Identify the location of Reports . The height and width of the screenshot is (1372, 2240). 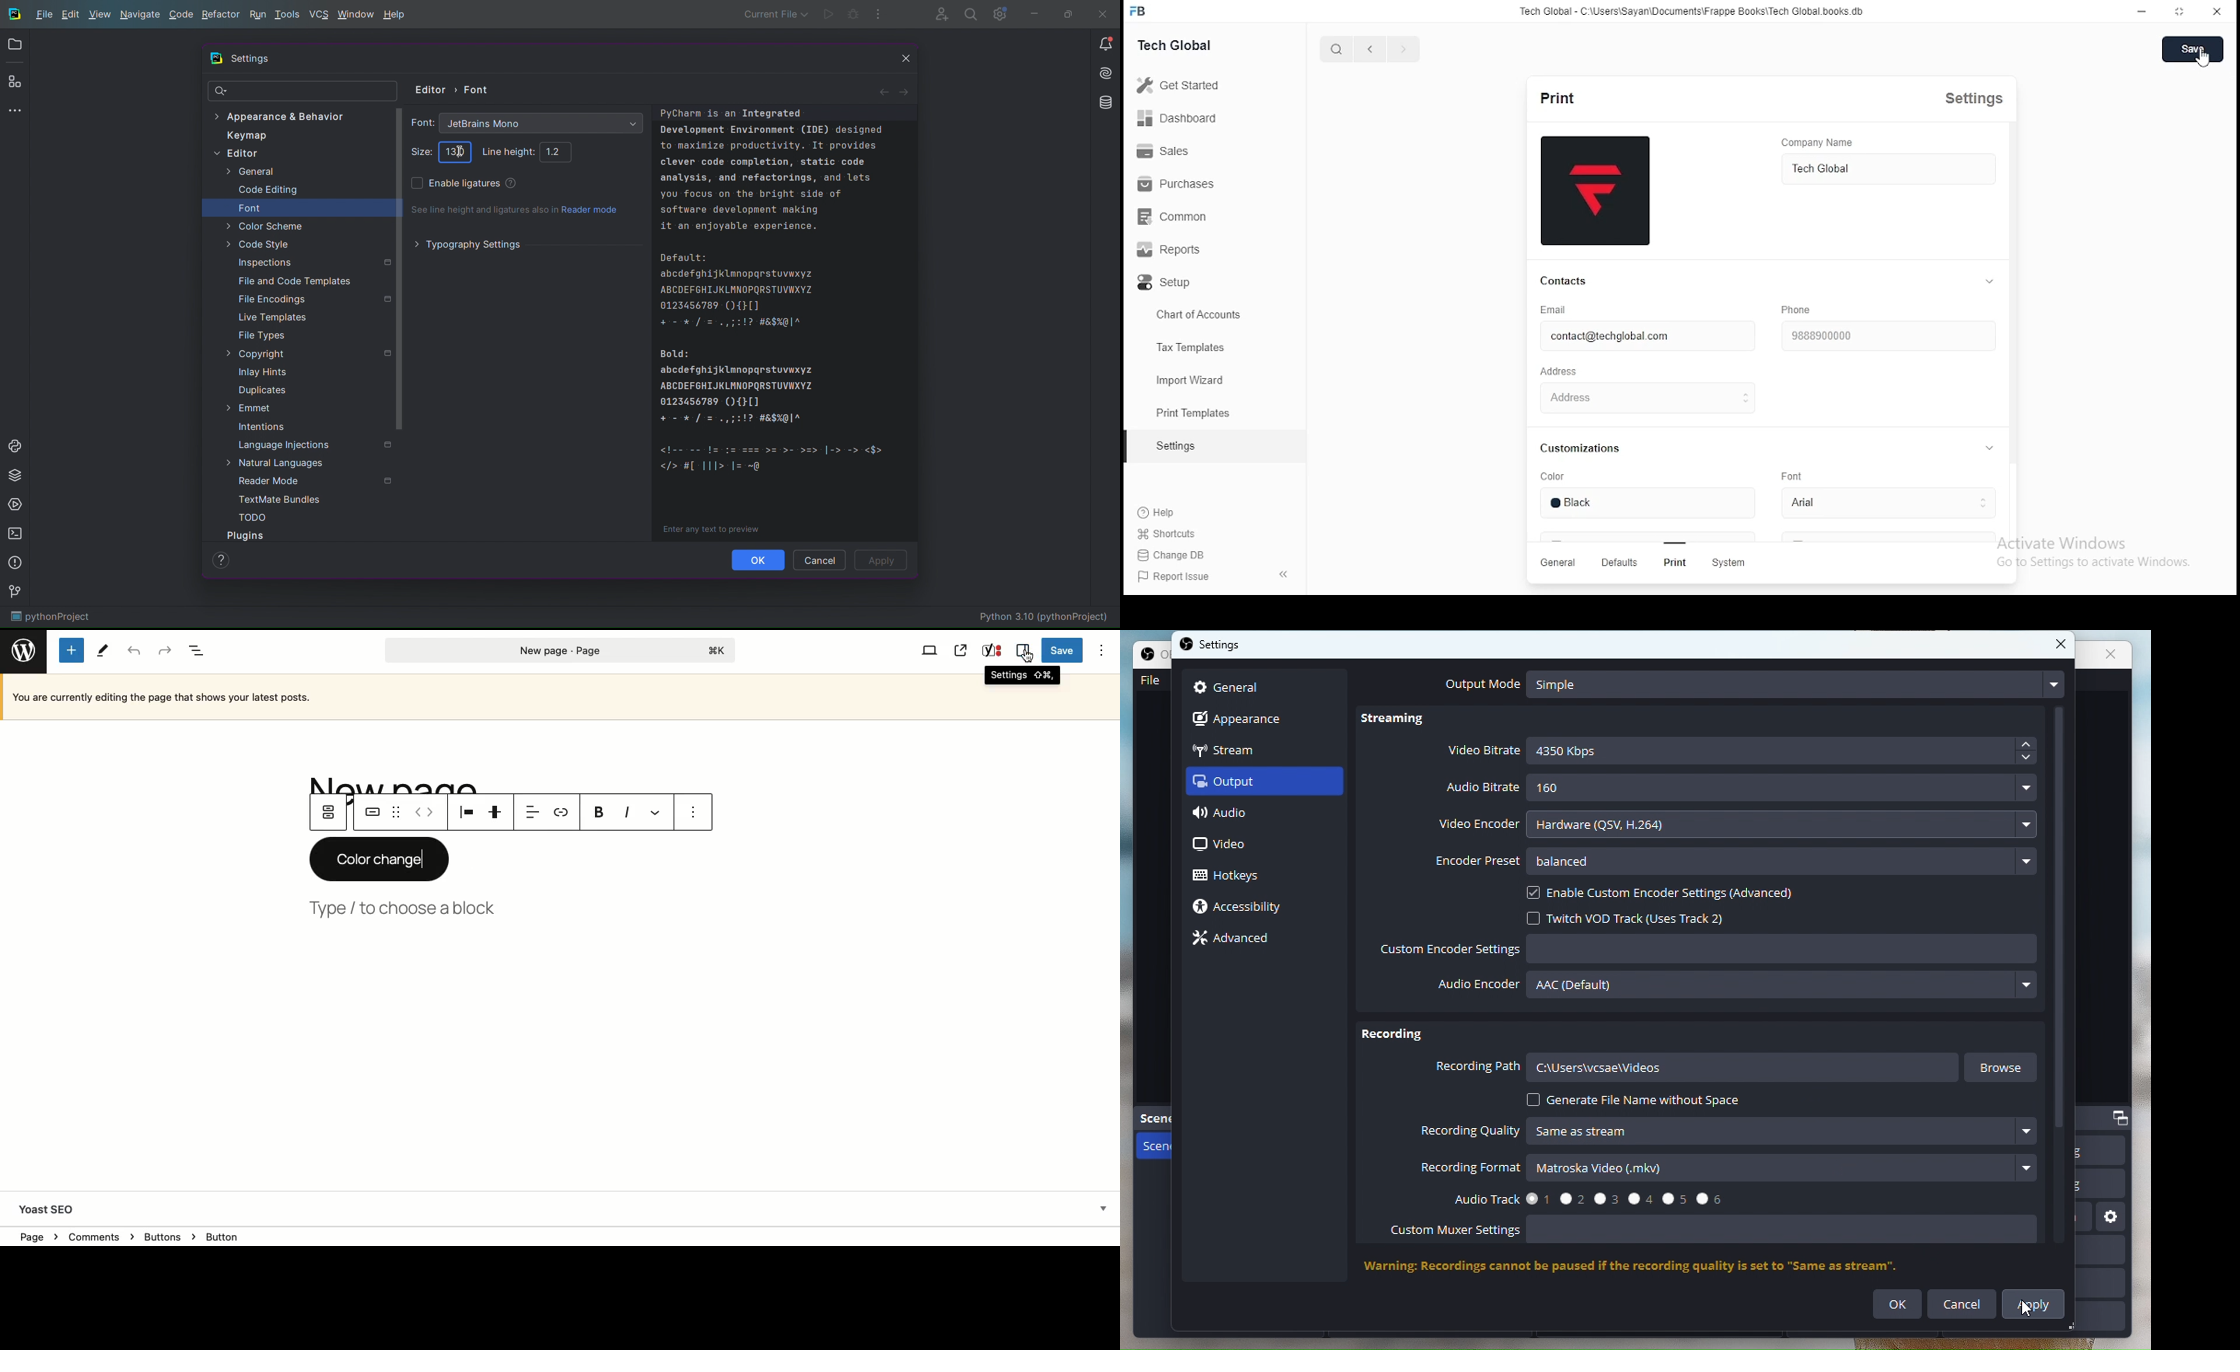
(1192, 252).